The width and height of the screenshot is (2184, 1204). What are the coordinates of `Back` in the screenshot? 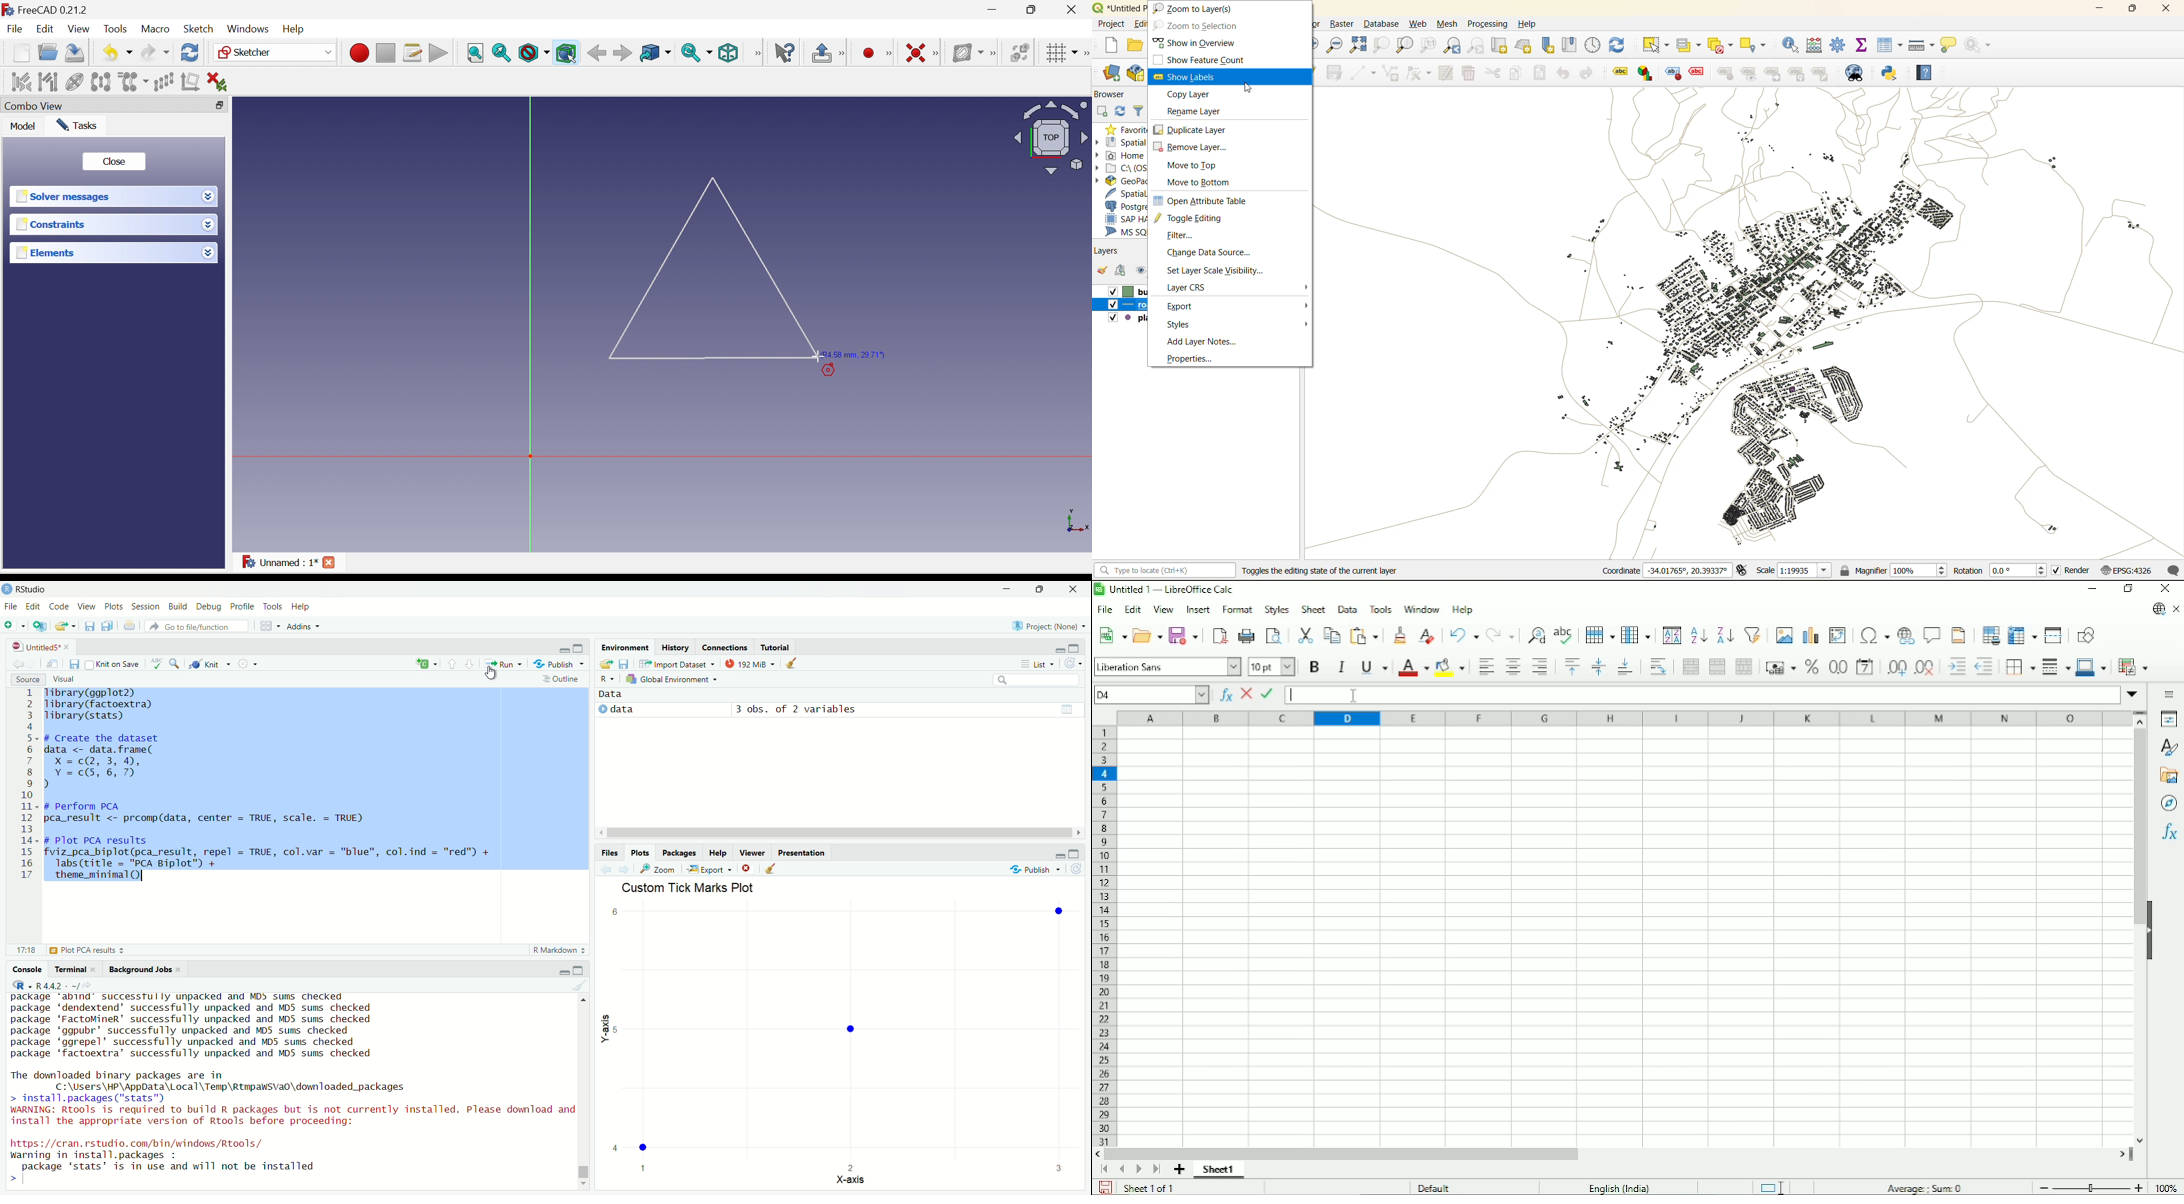 It's located at (597, 53).